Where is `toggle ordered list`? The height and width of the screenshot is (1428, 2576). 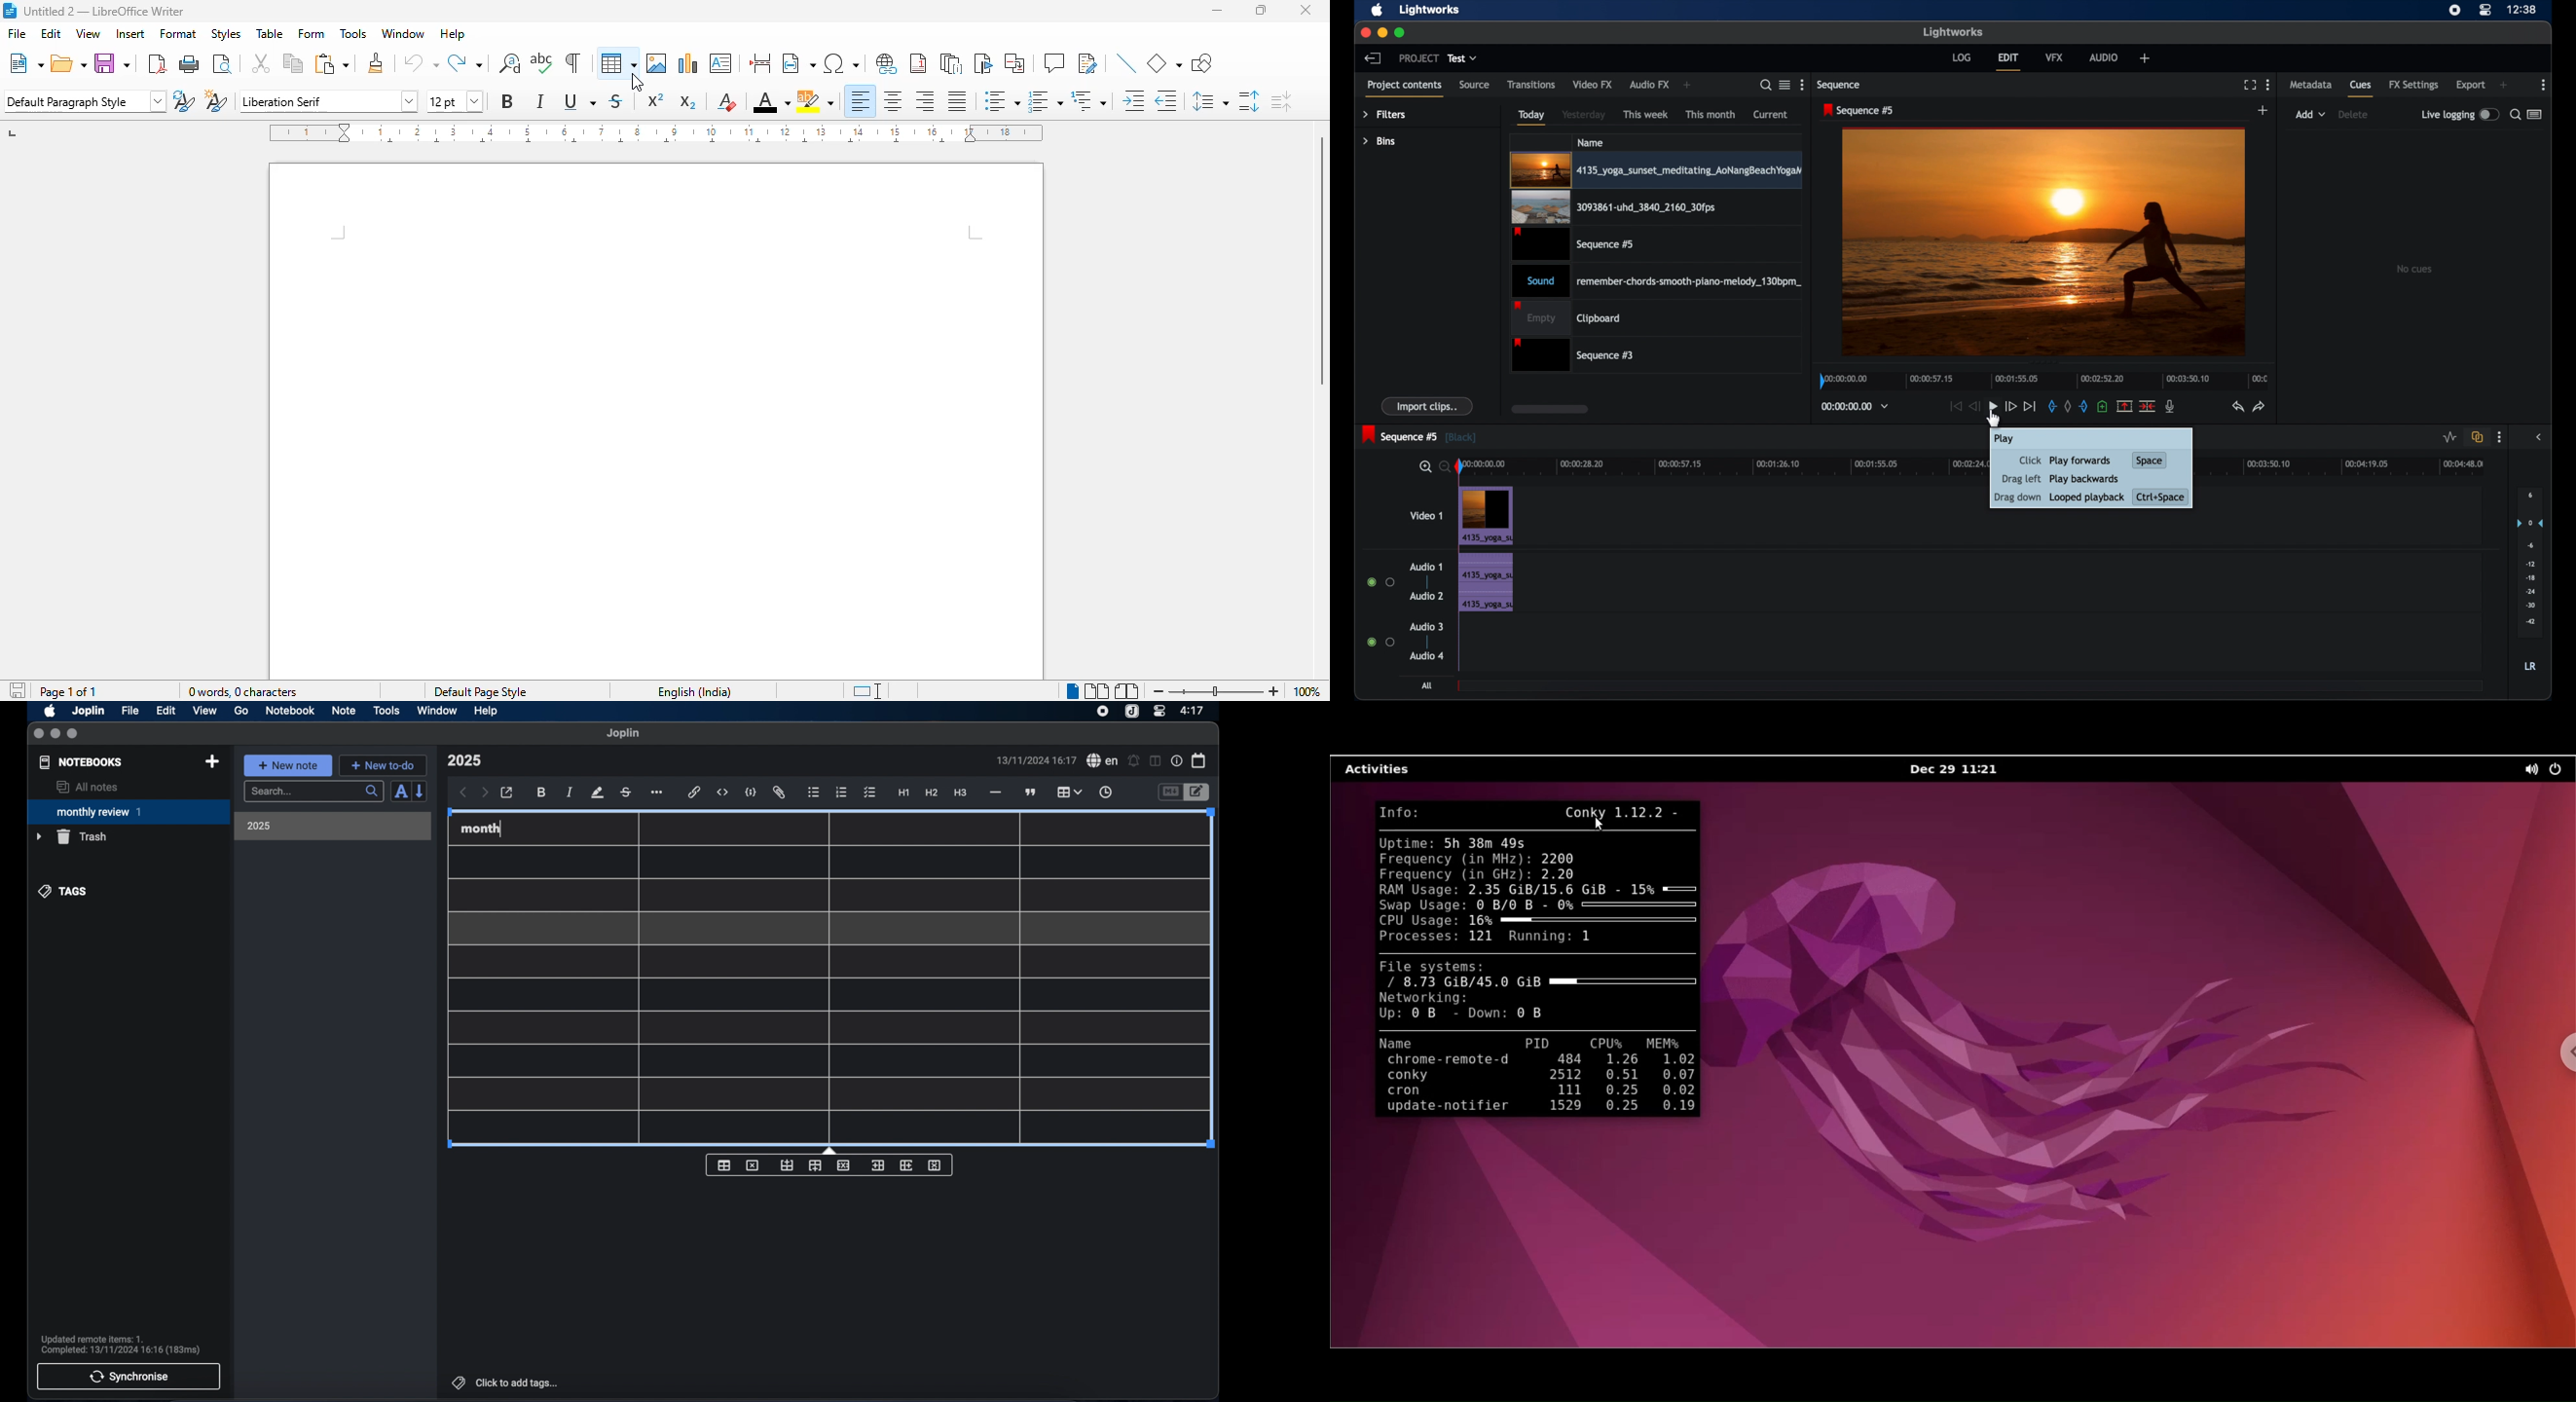 toggle ordered list is located at coordinates (1046, 101).